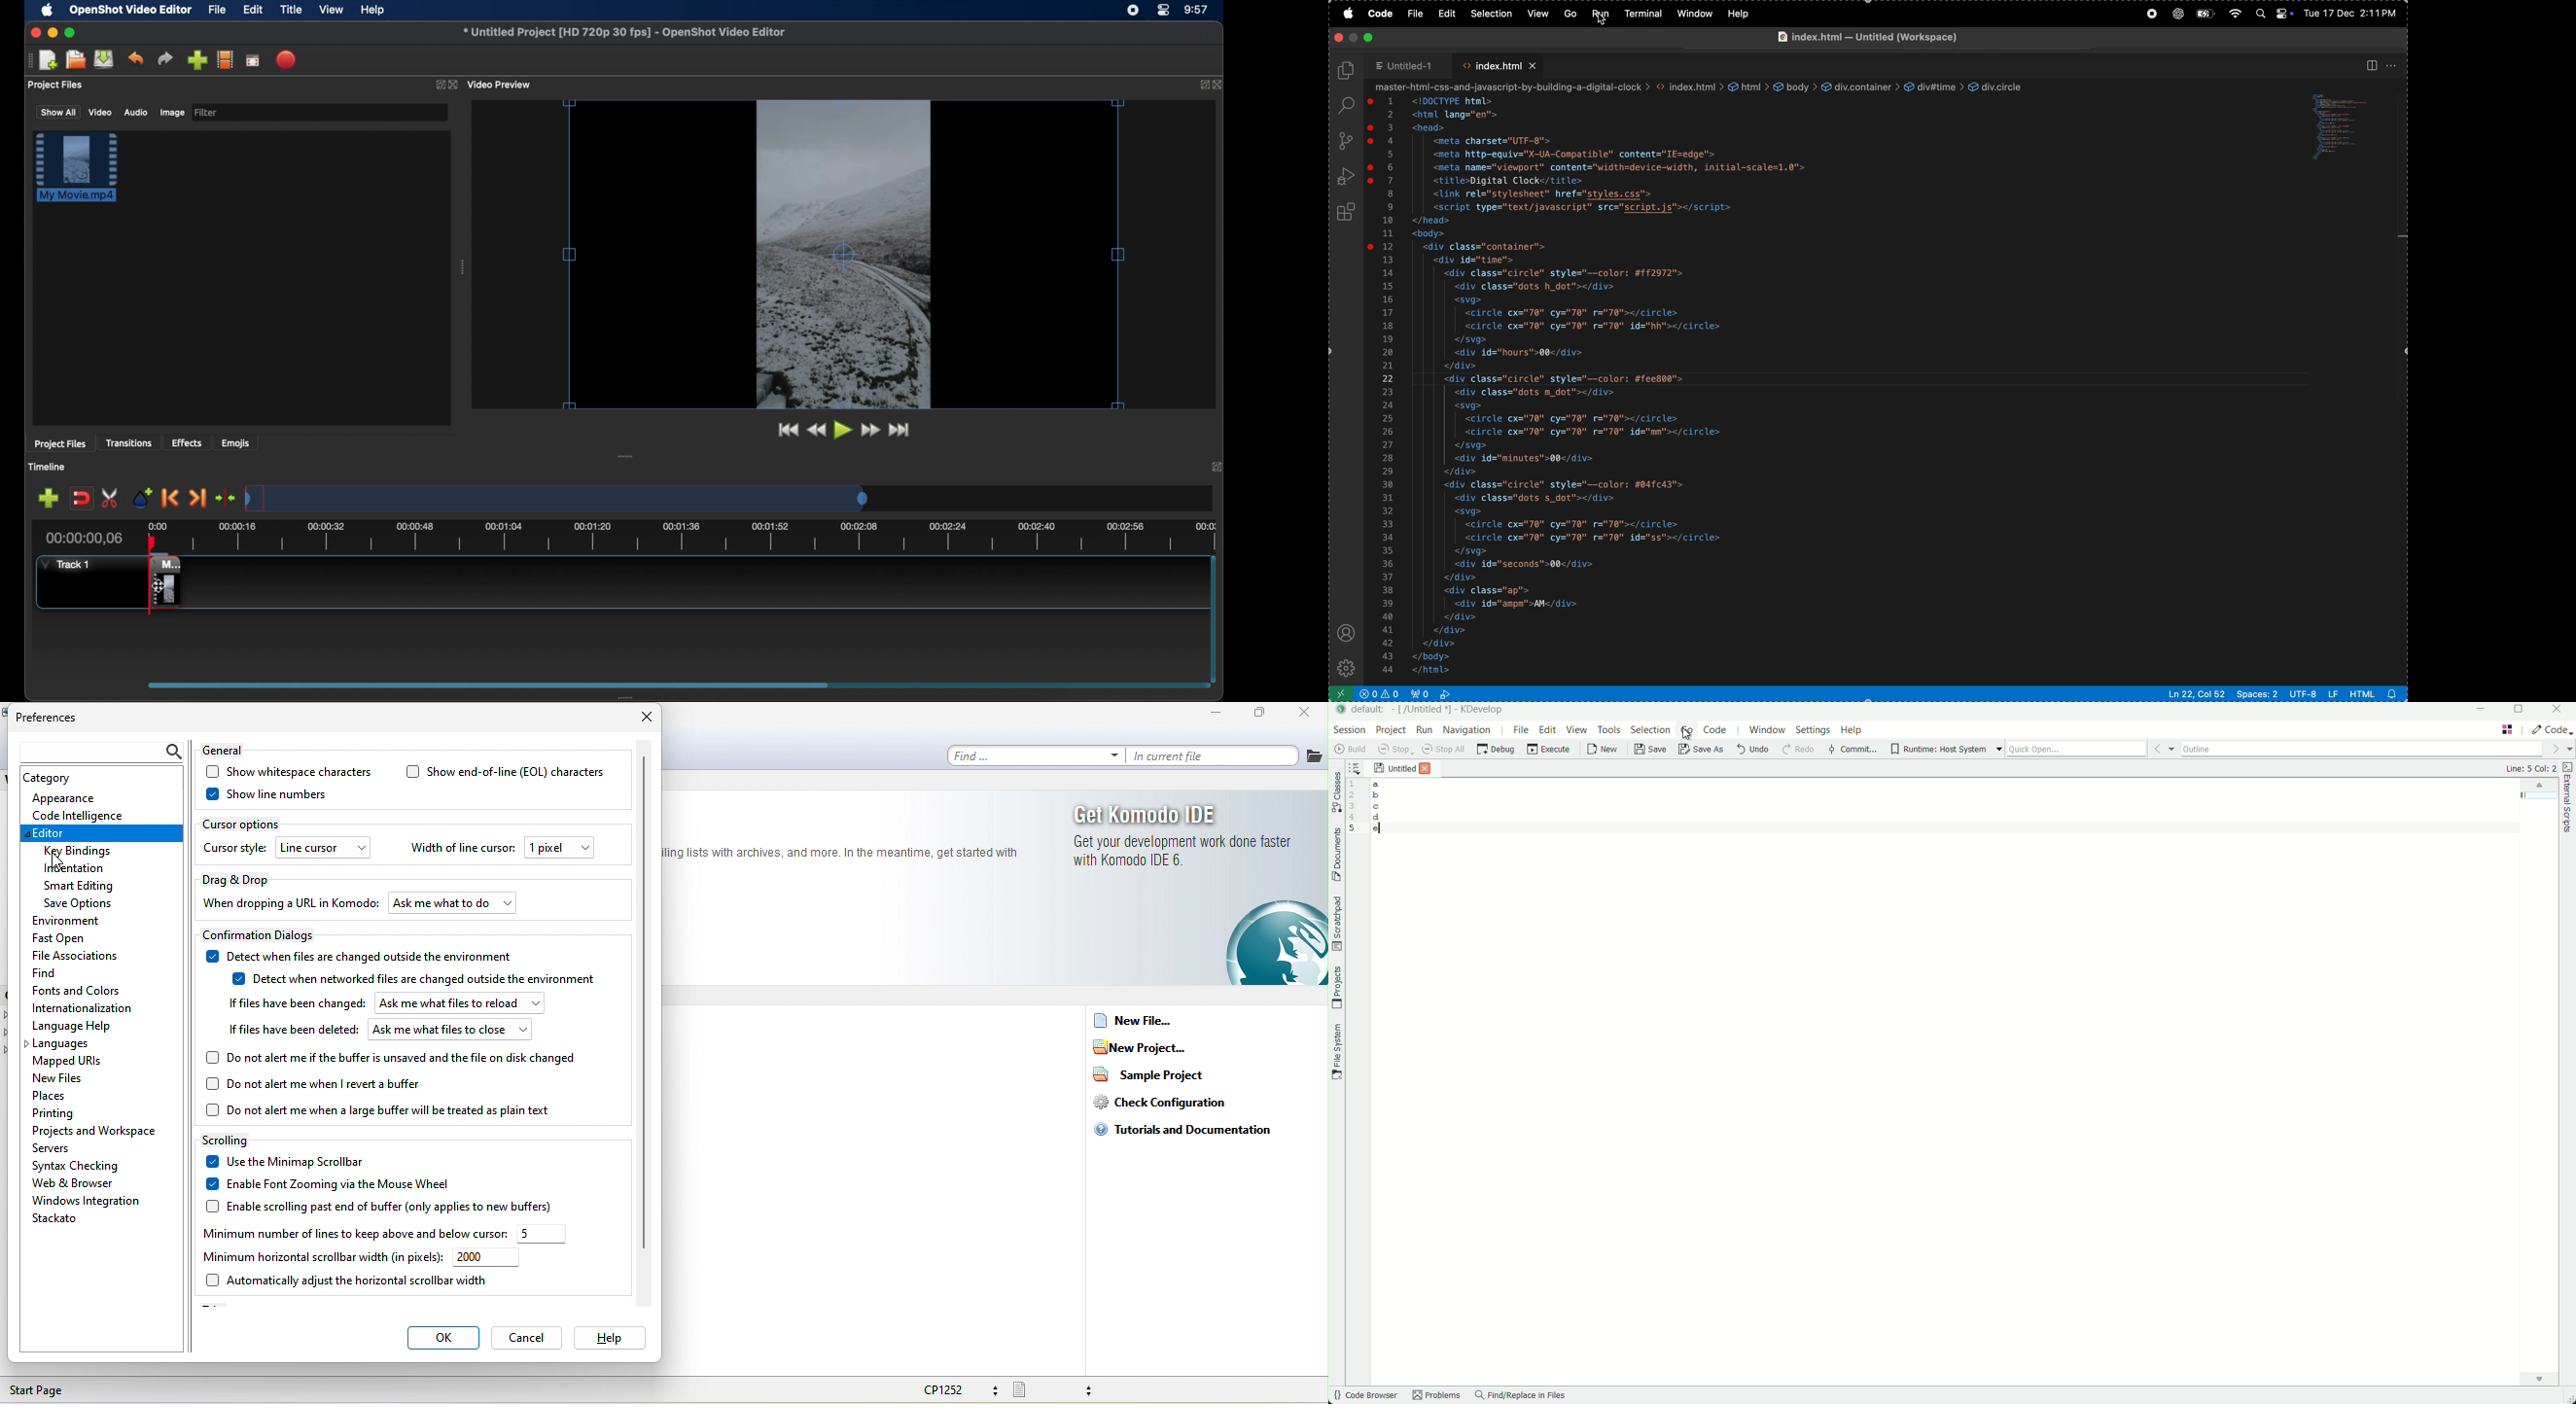 Image resolution: width=2576 pixels, height=1428 pixels. I want to click on drag handle, so click(626, 456).